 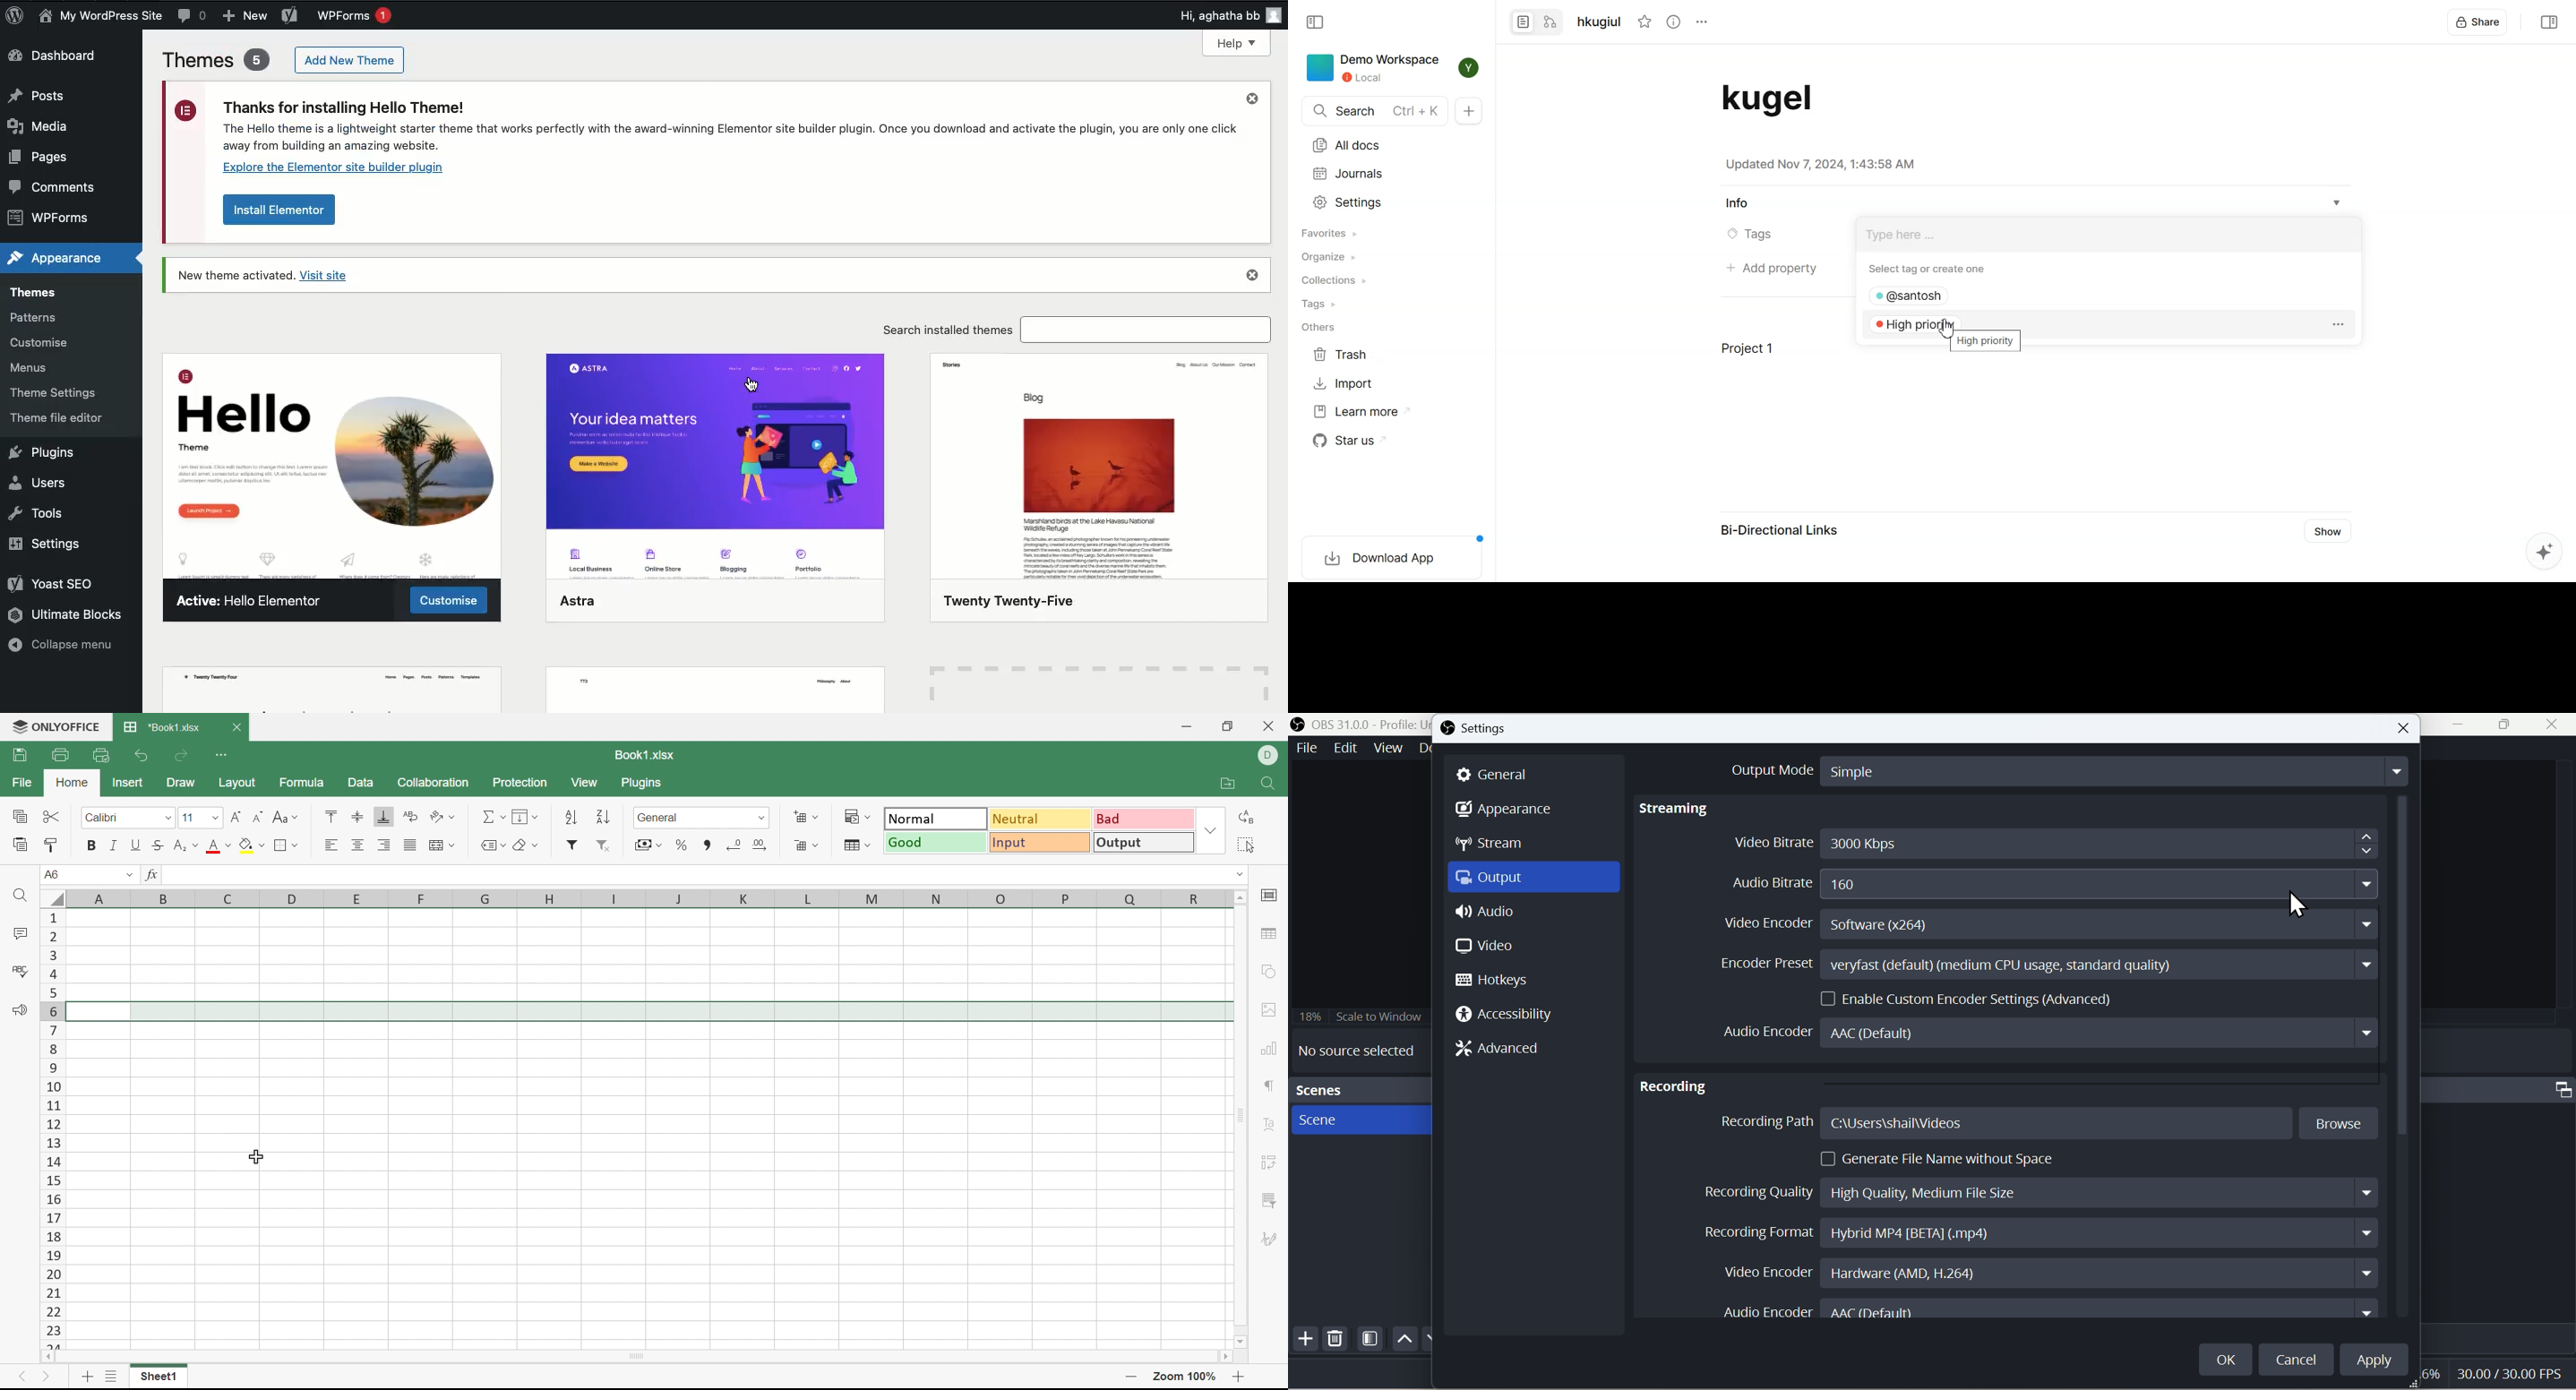 I want to click on Add Sheet, so click(x=87, y=1378).